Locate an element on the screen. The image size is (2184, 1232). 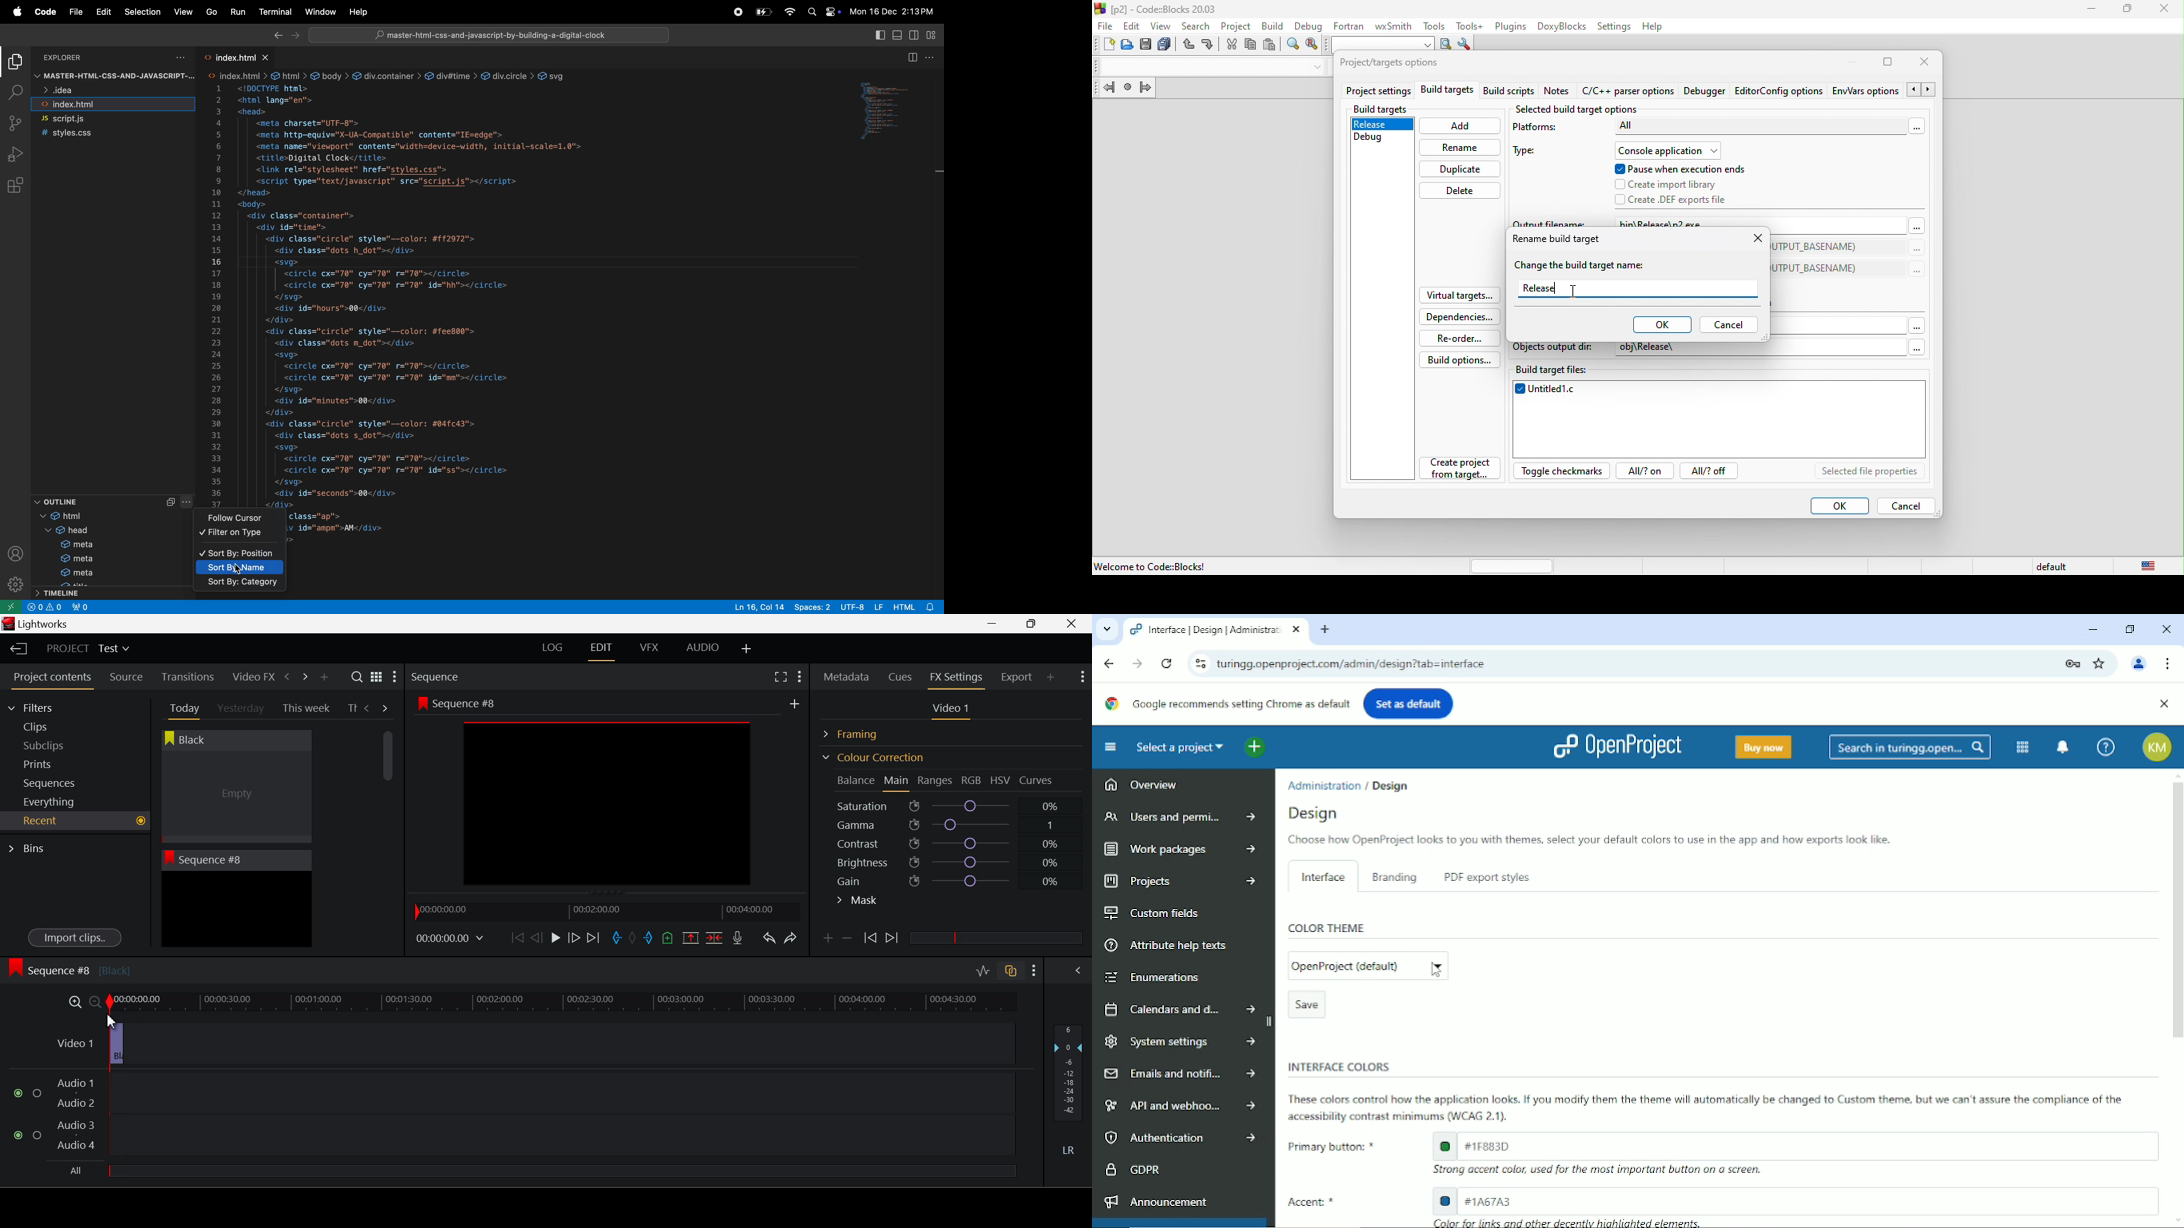
maximize is located at coordinates (1888, 65).